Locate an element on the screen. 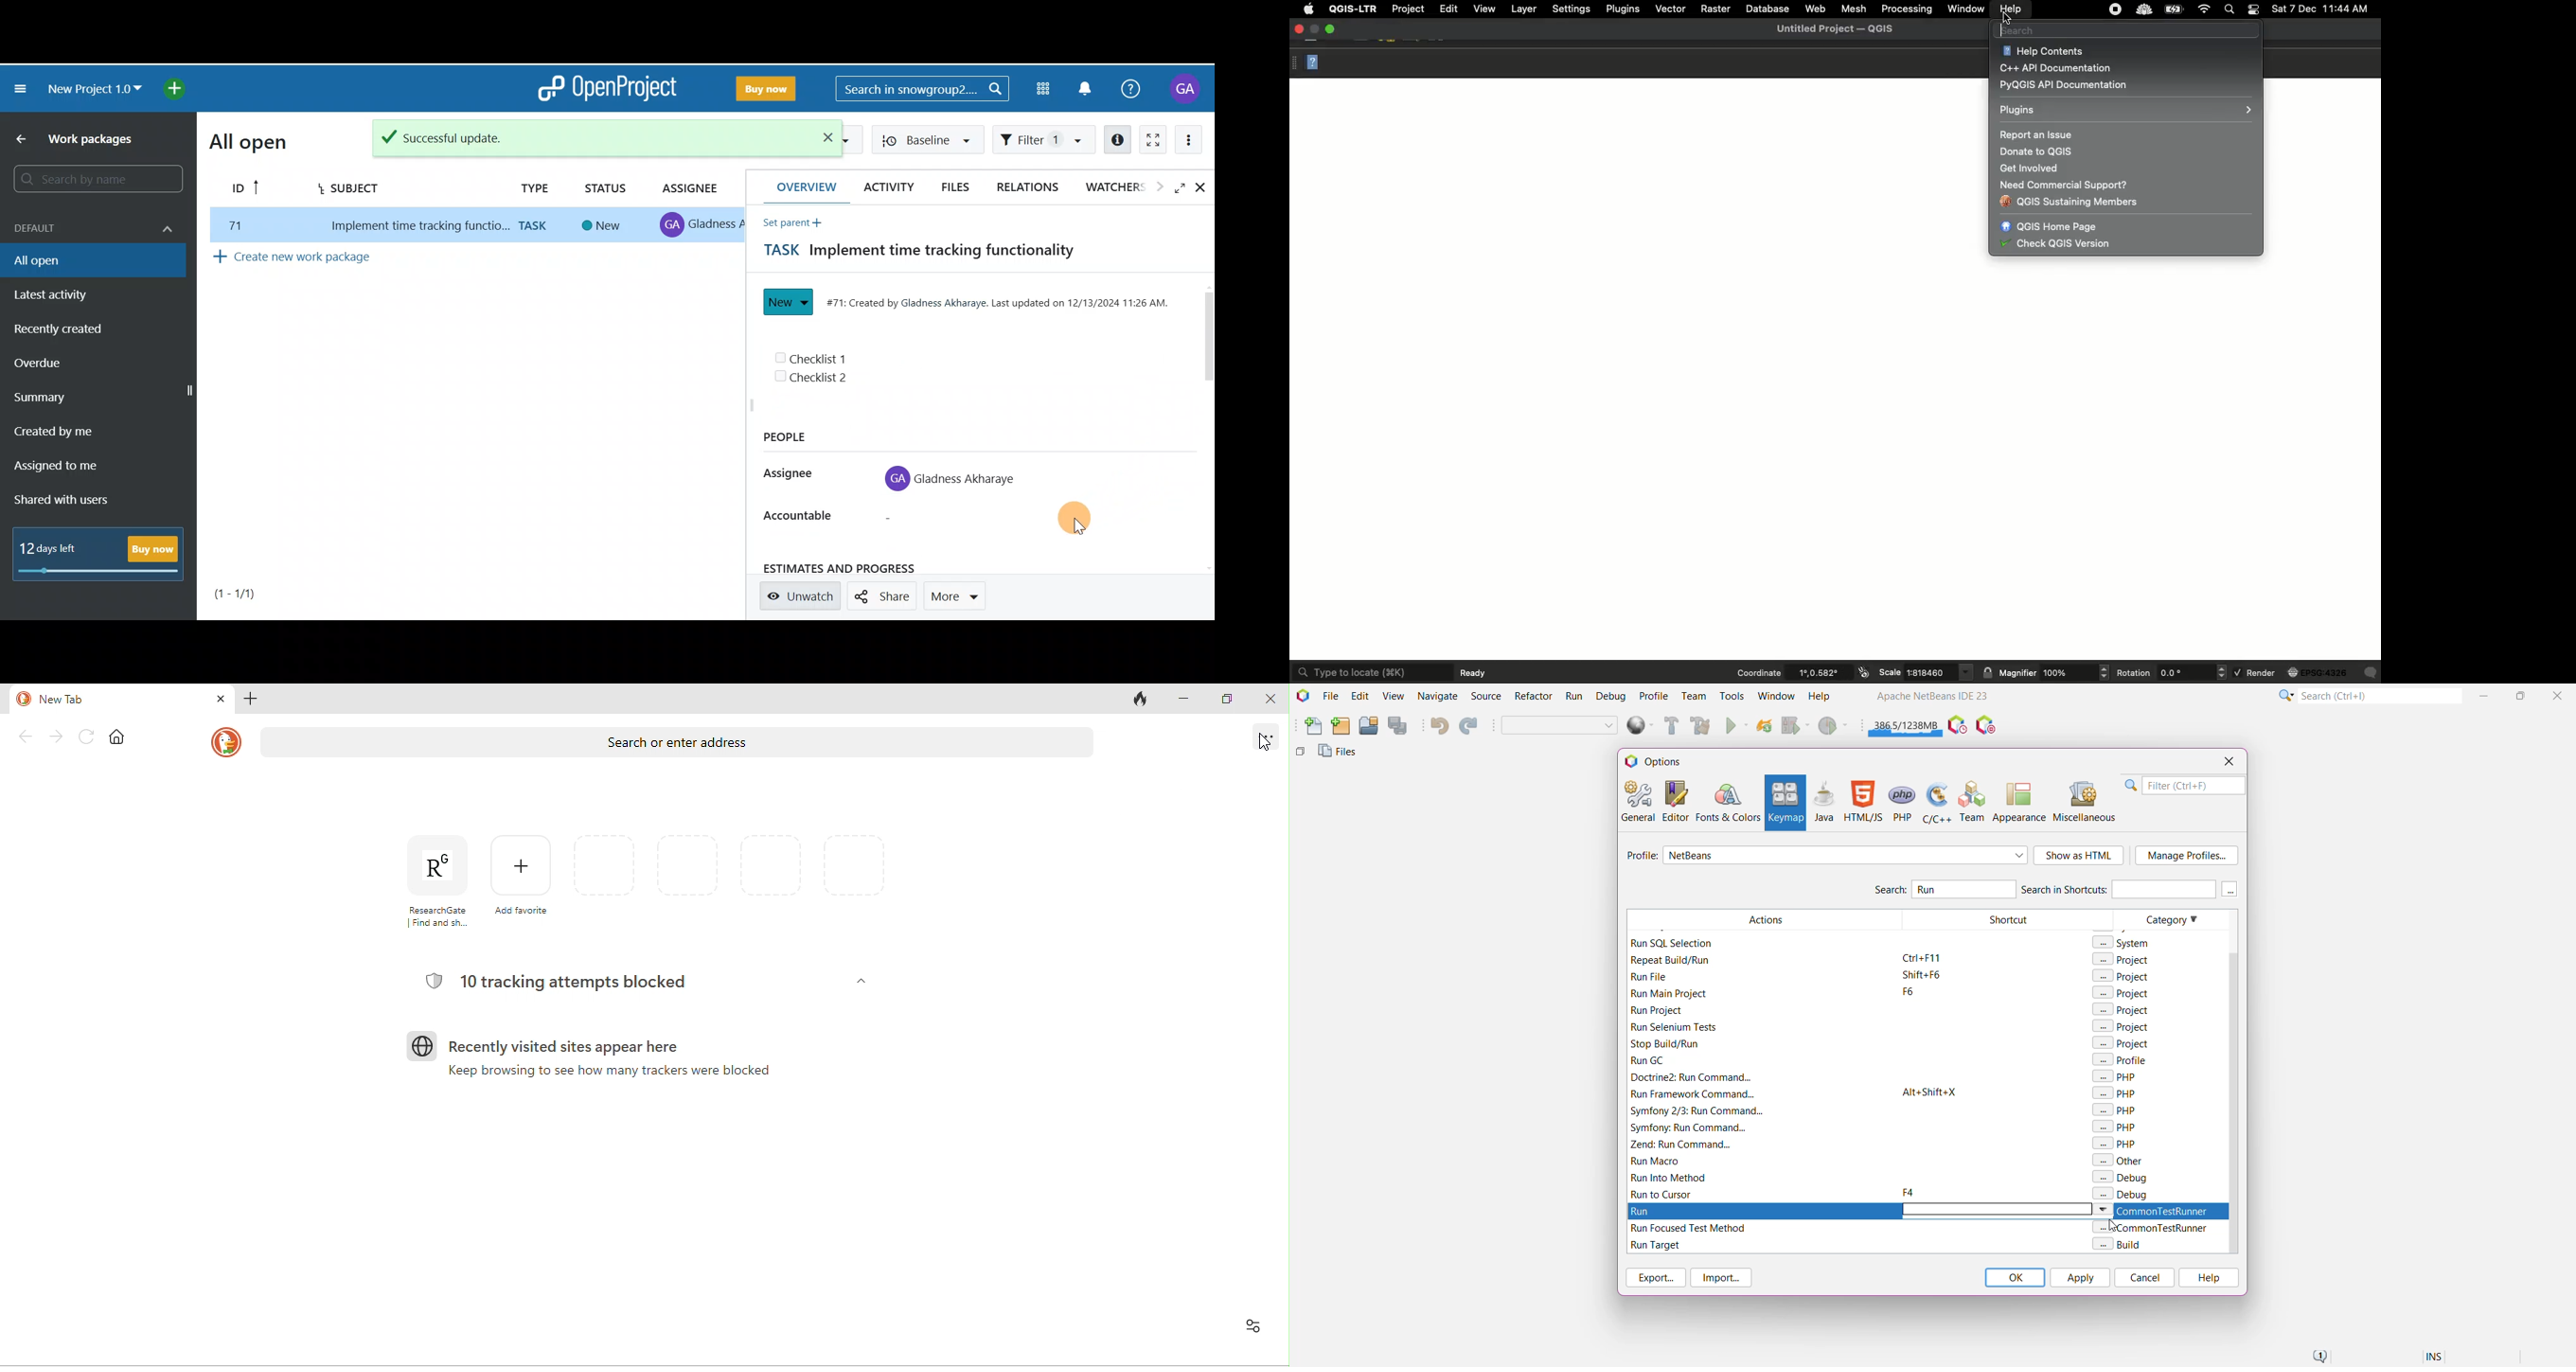 The image size is (2576, 1372). home is located at coordinates (120, 737).